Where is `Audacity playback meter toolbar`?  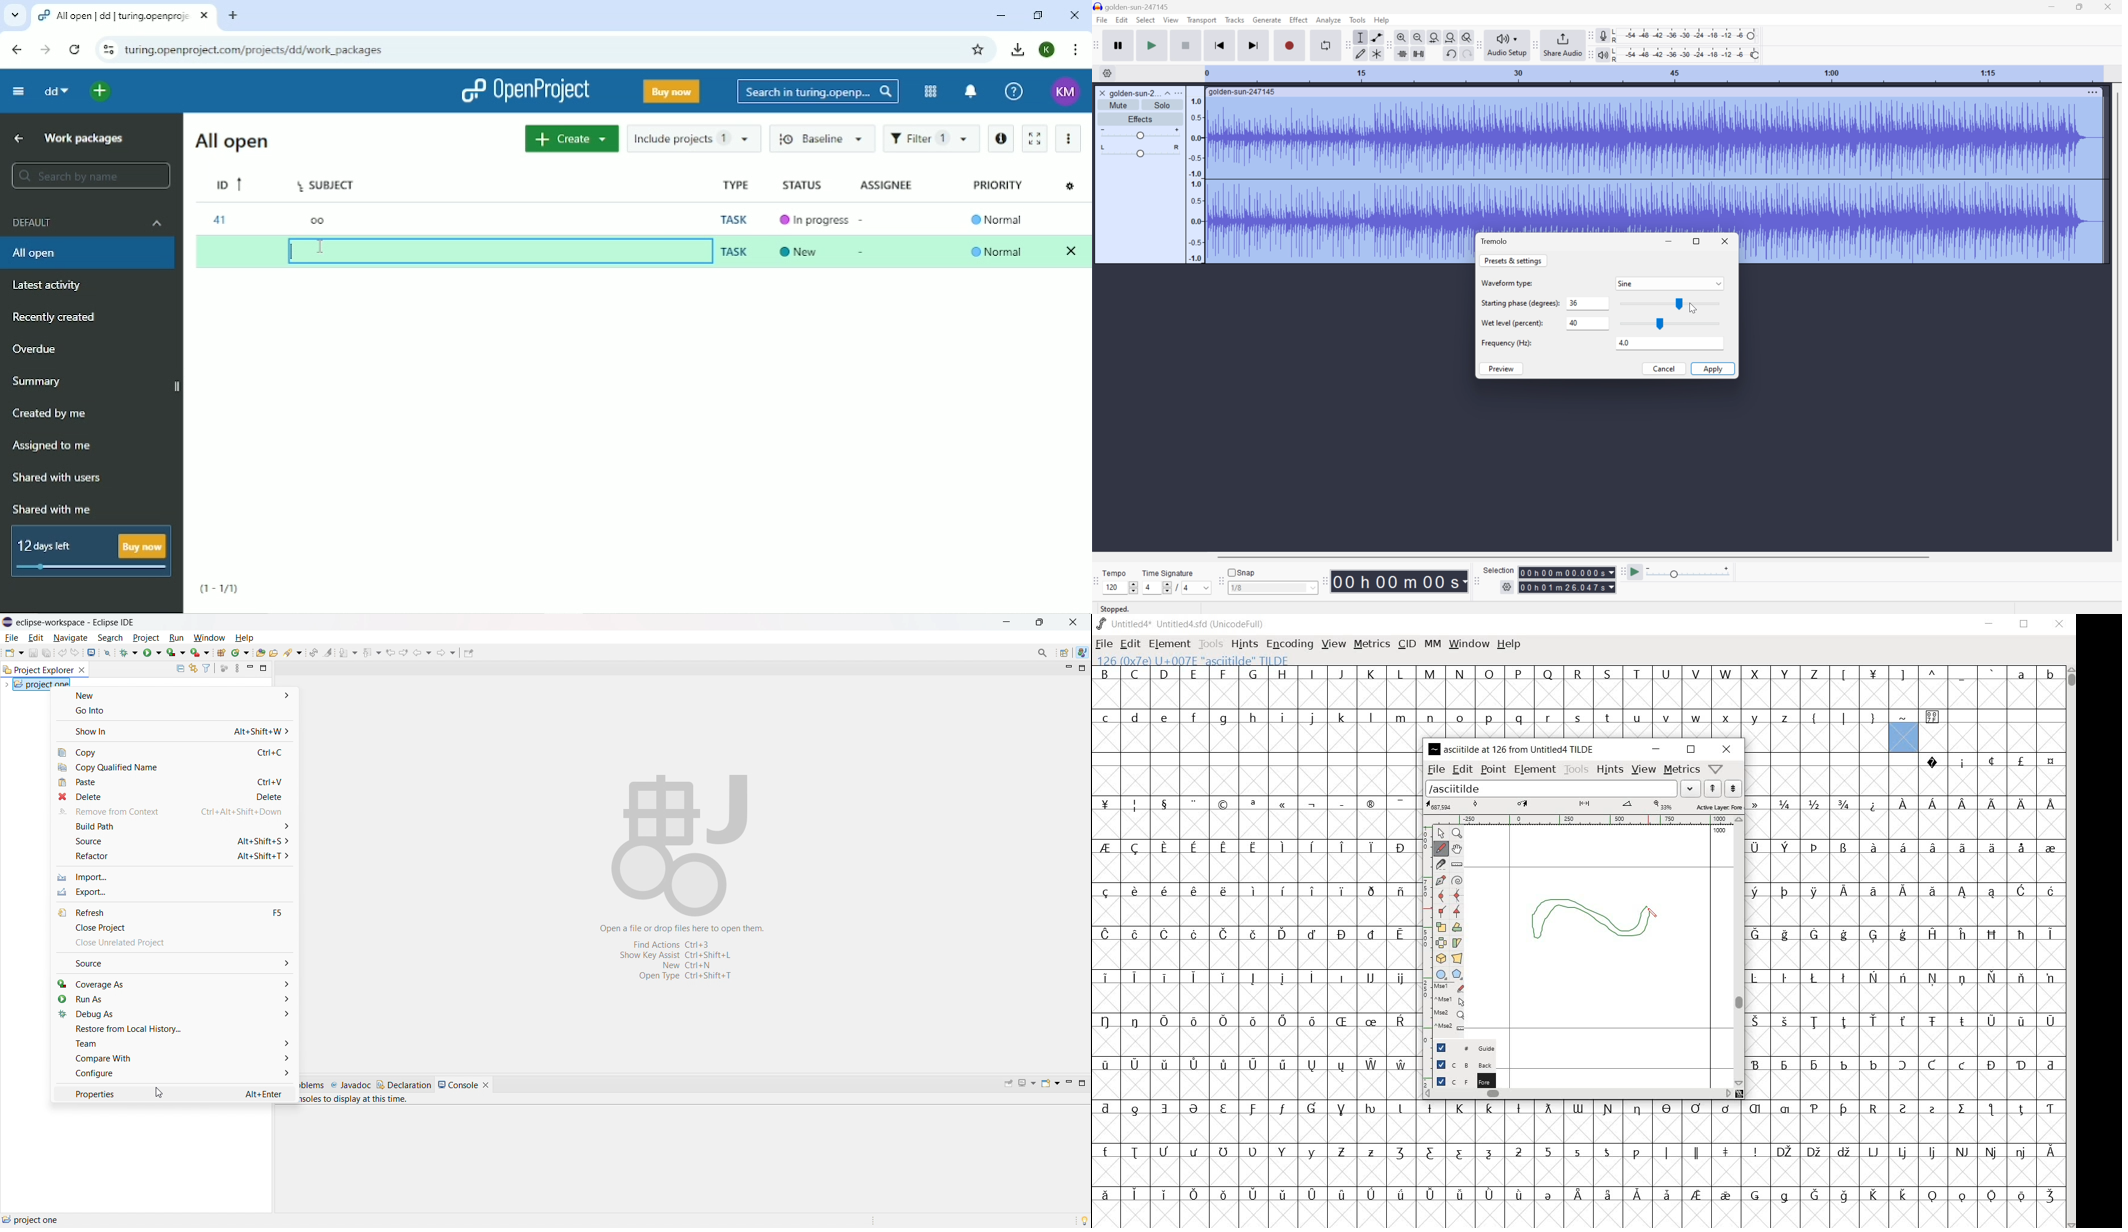 Audacity playback meter toolbar is located at coordinates (1590, 54).